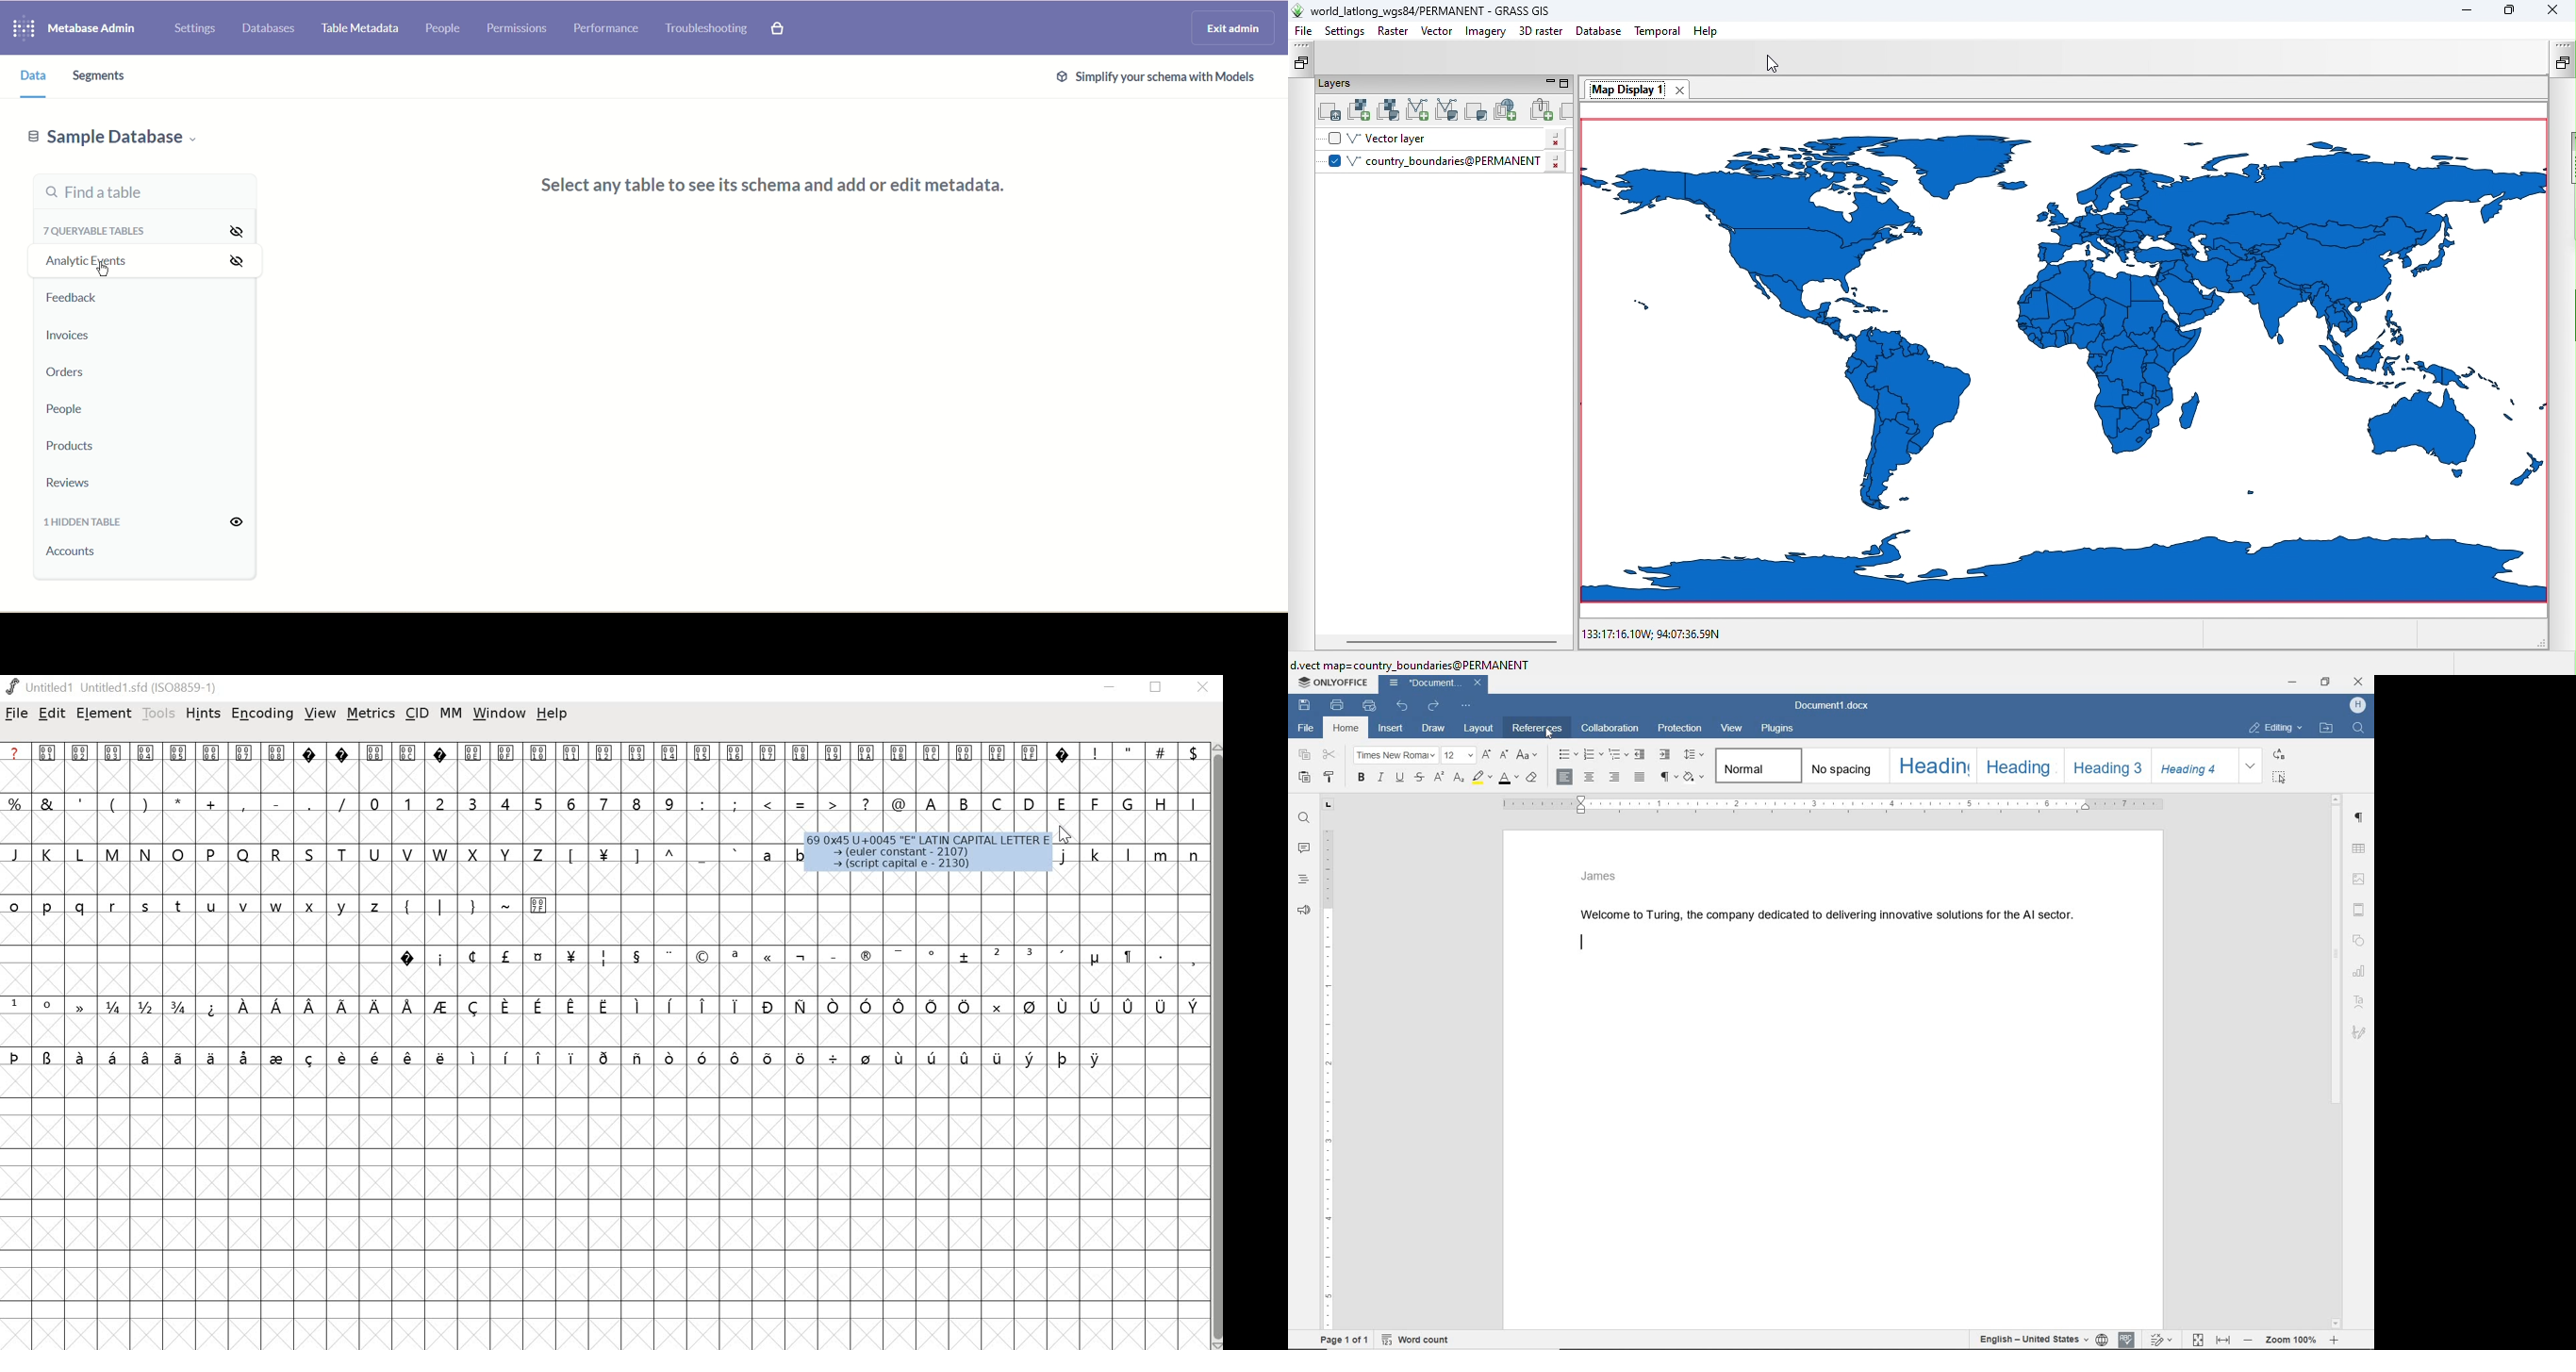  I want to click on empty cells, so click(603, 981).